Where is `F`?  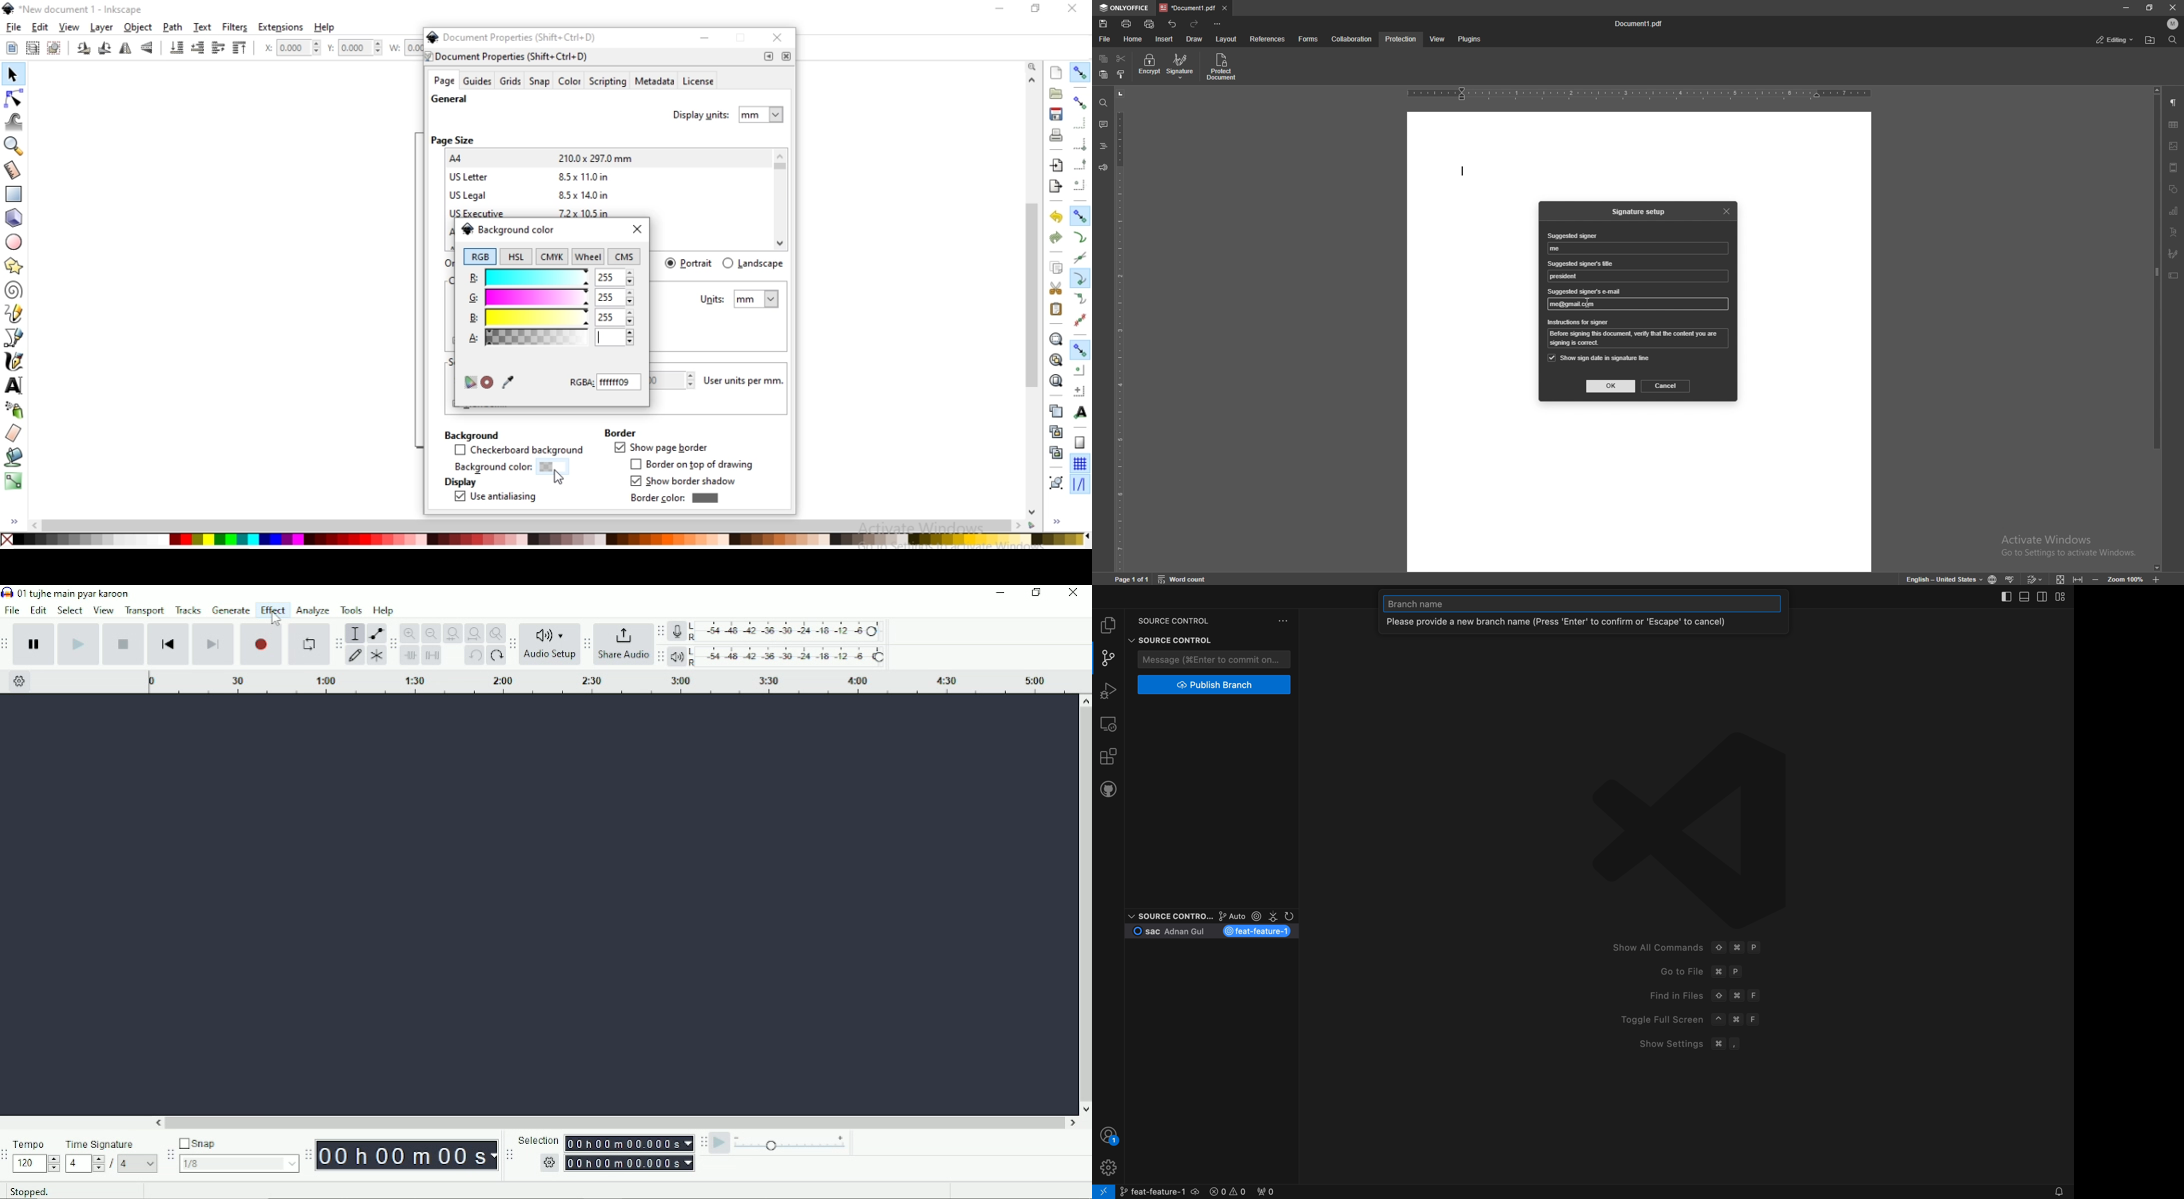
F is located at coordinates (1756, 995).